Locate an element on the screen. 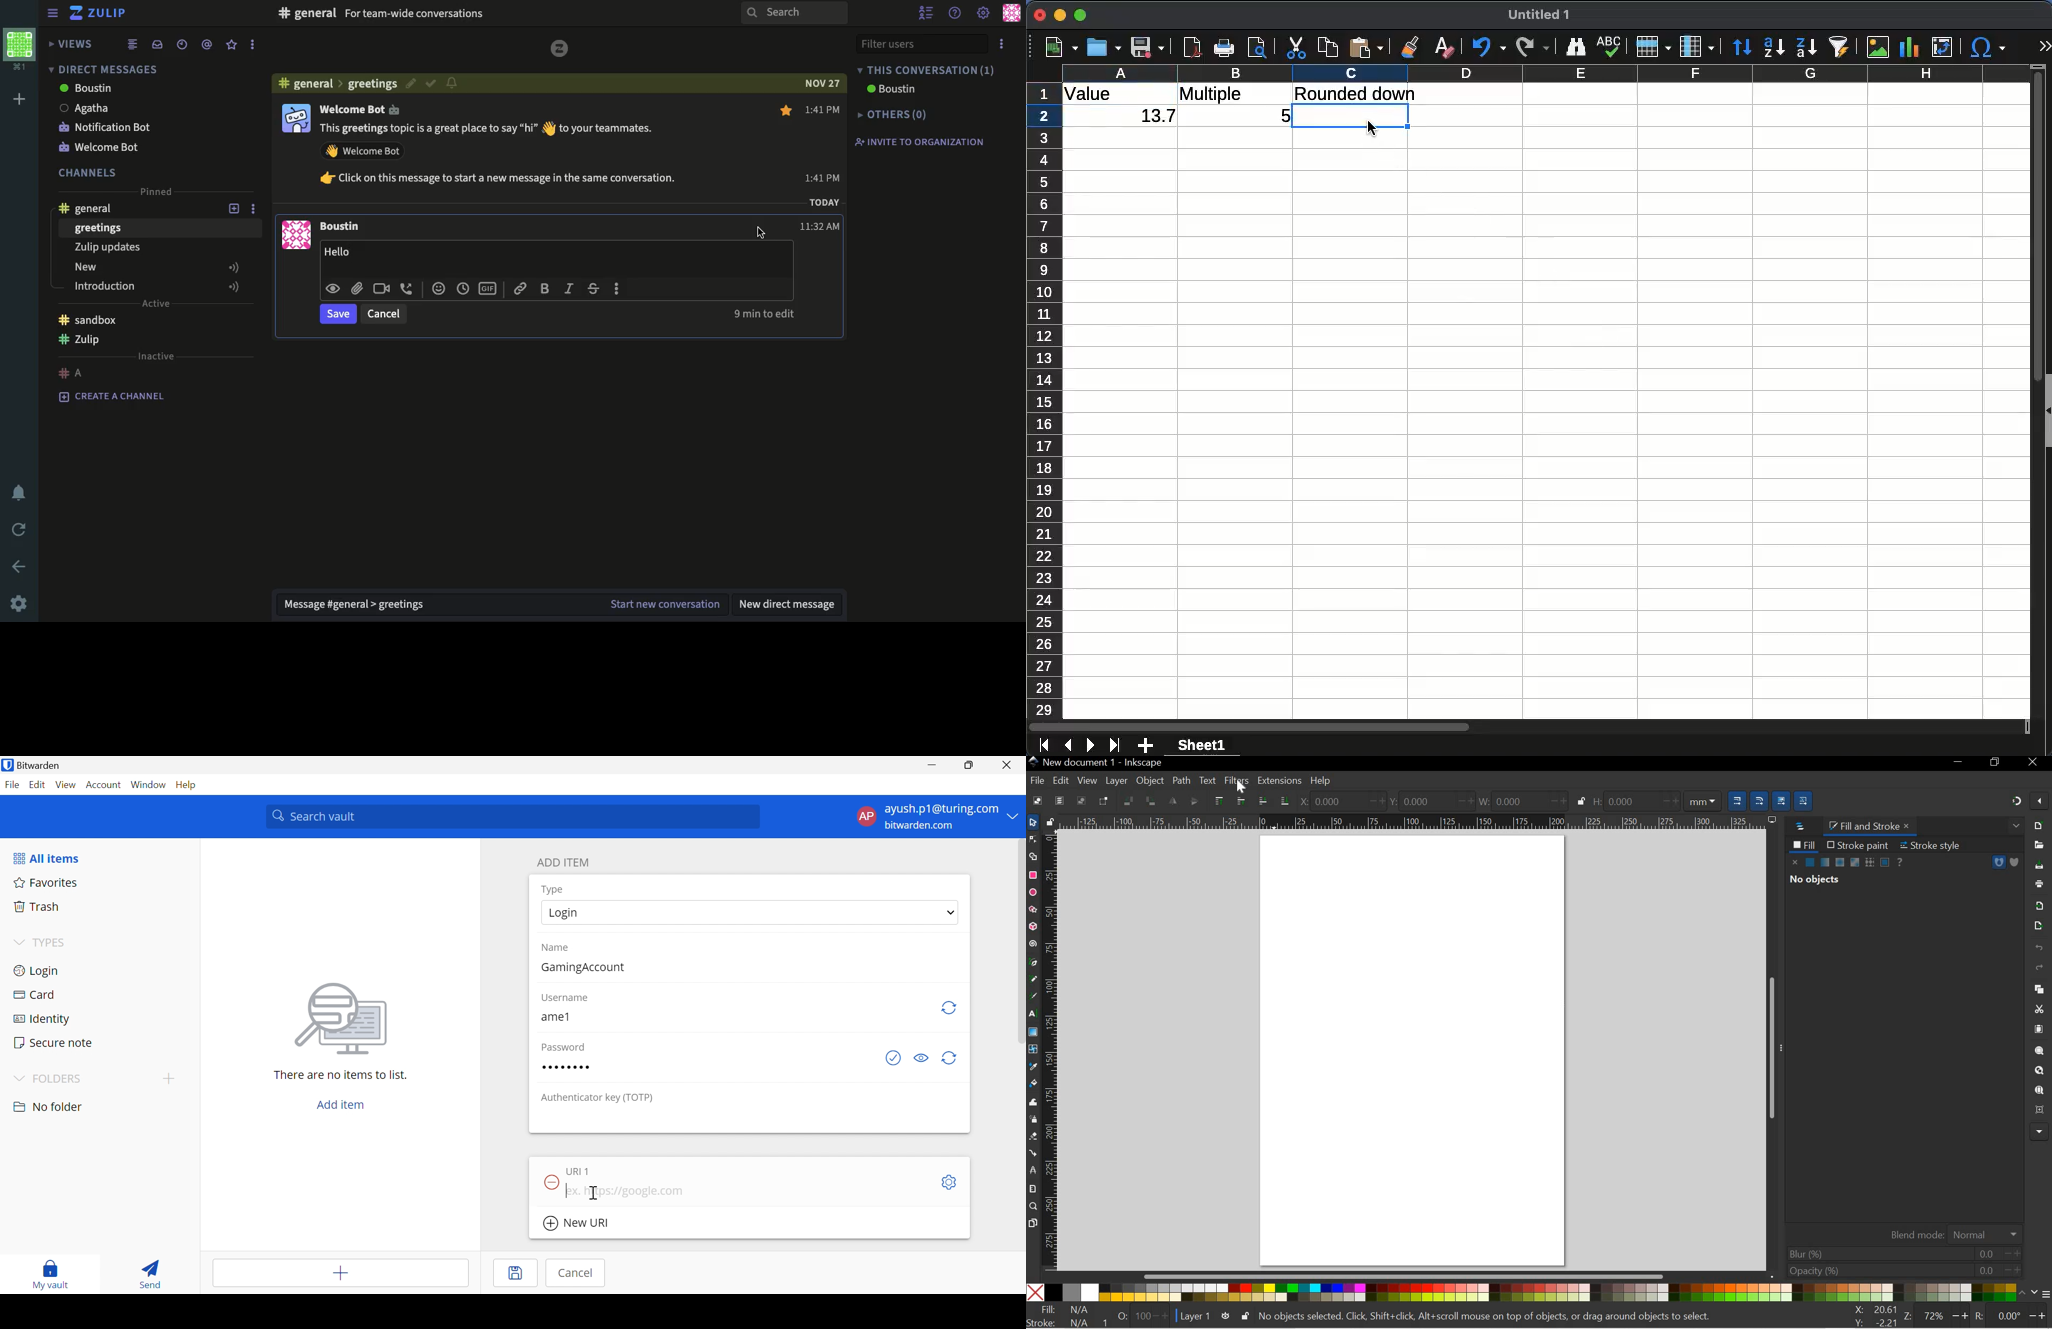  create a channel is located at coordinates (117, 398).